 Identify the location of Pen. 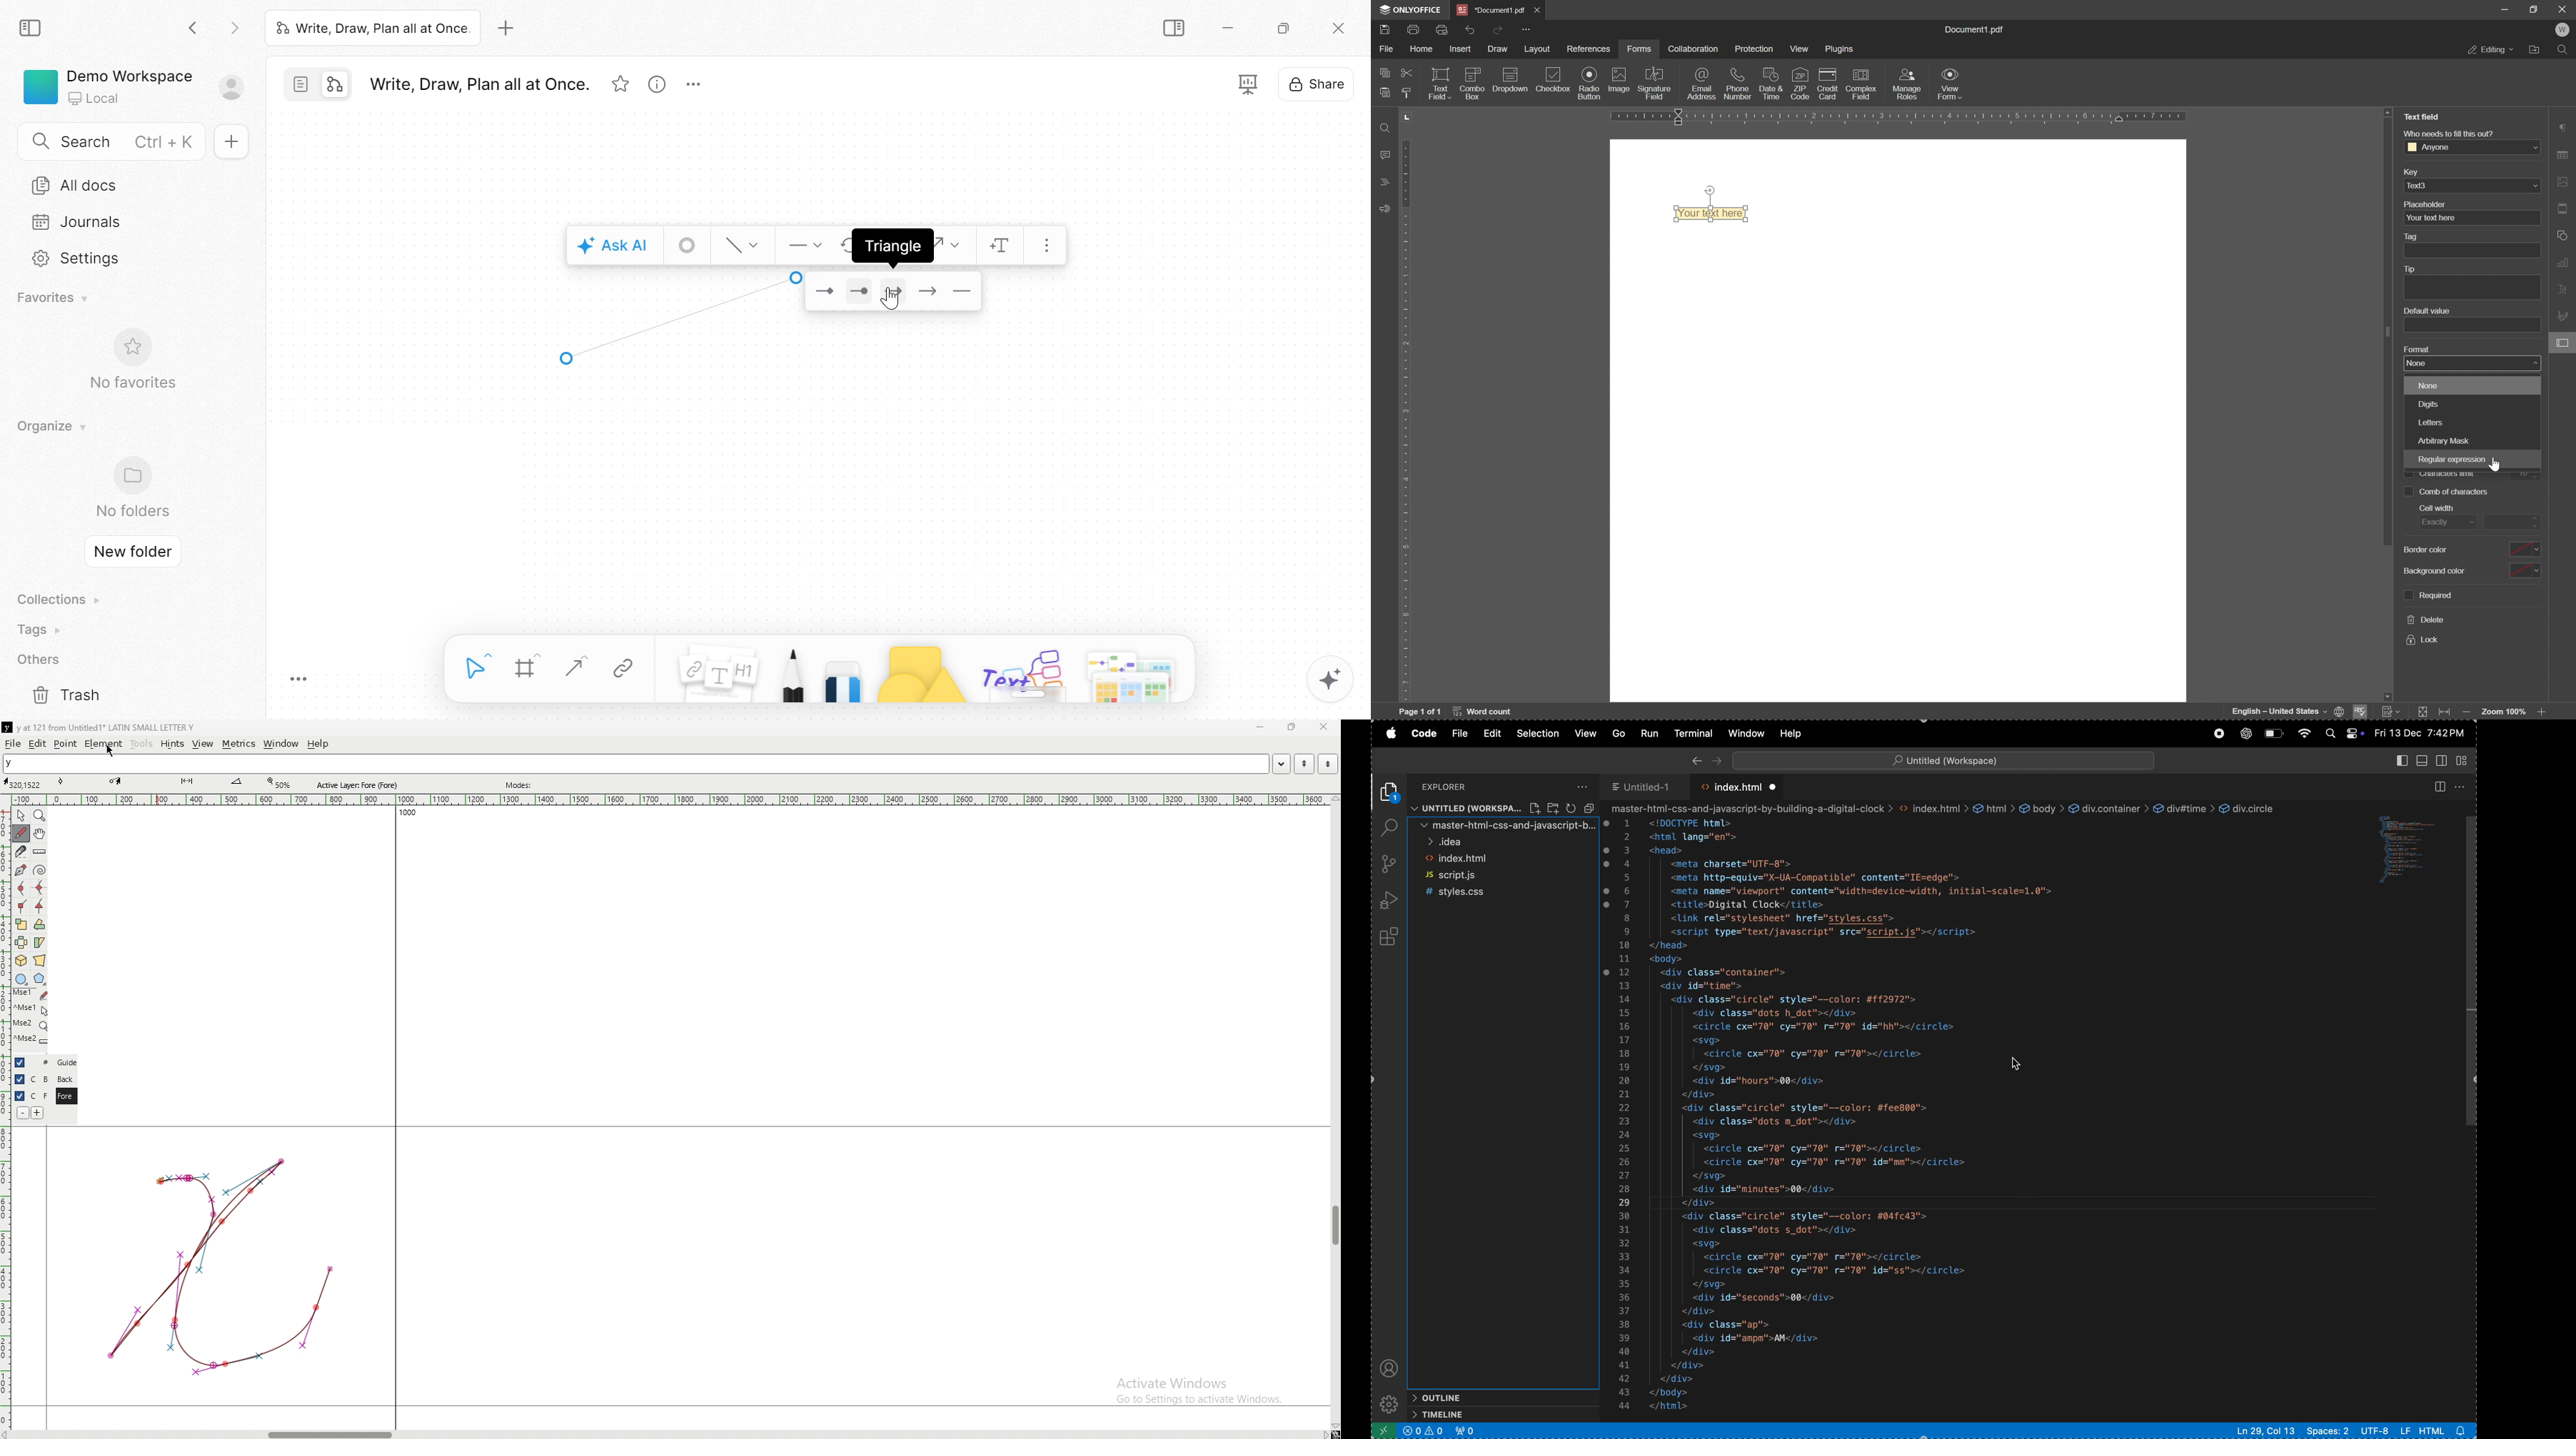
(791, 673).